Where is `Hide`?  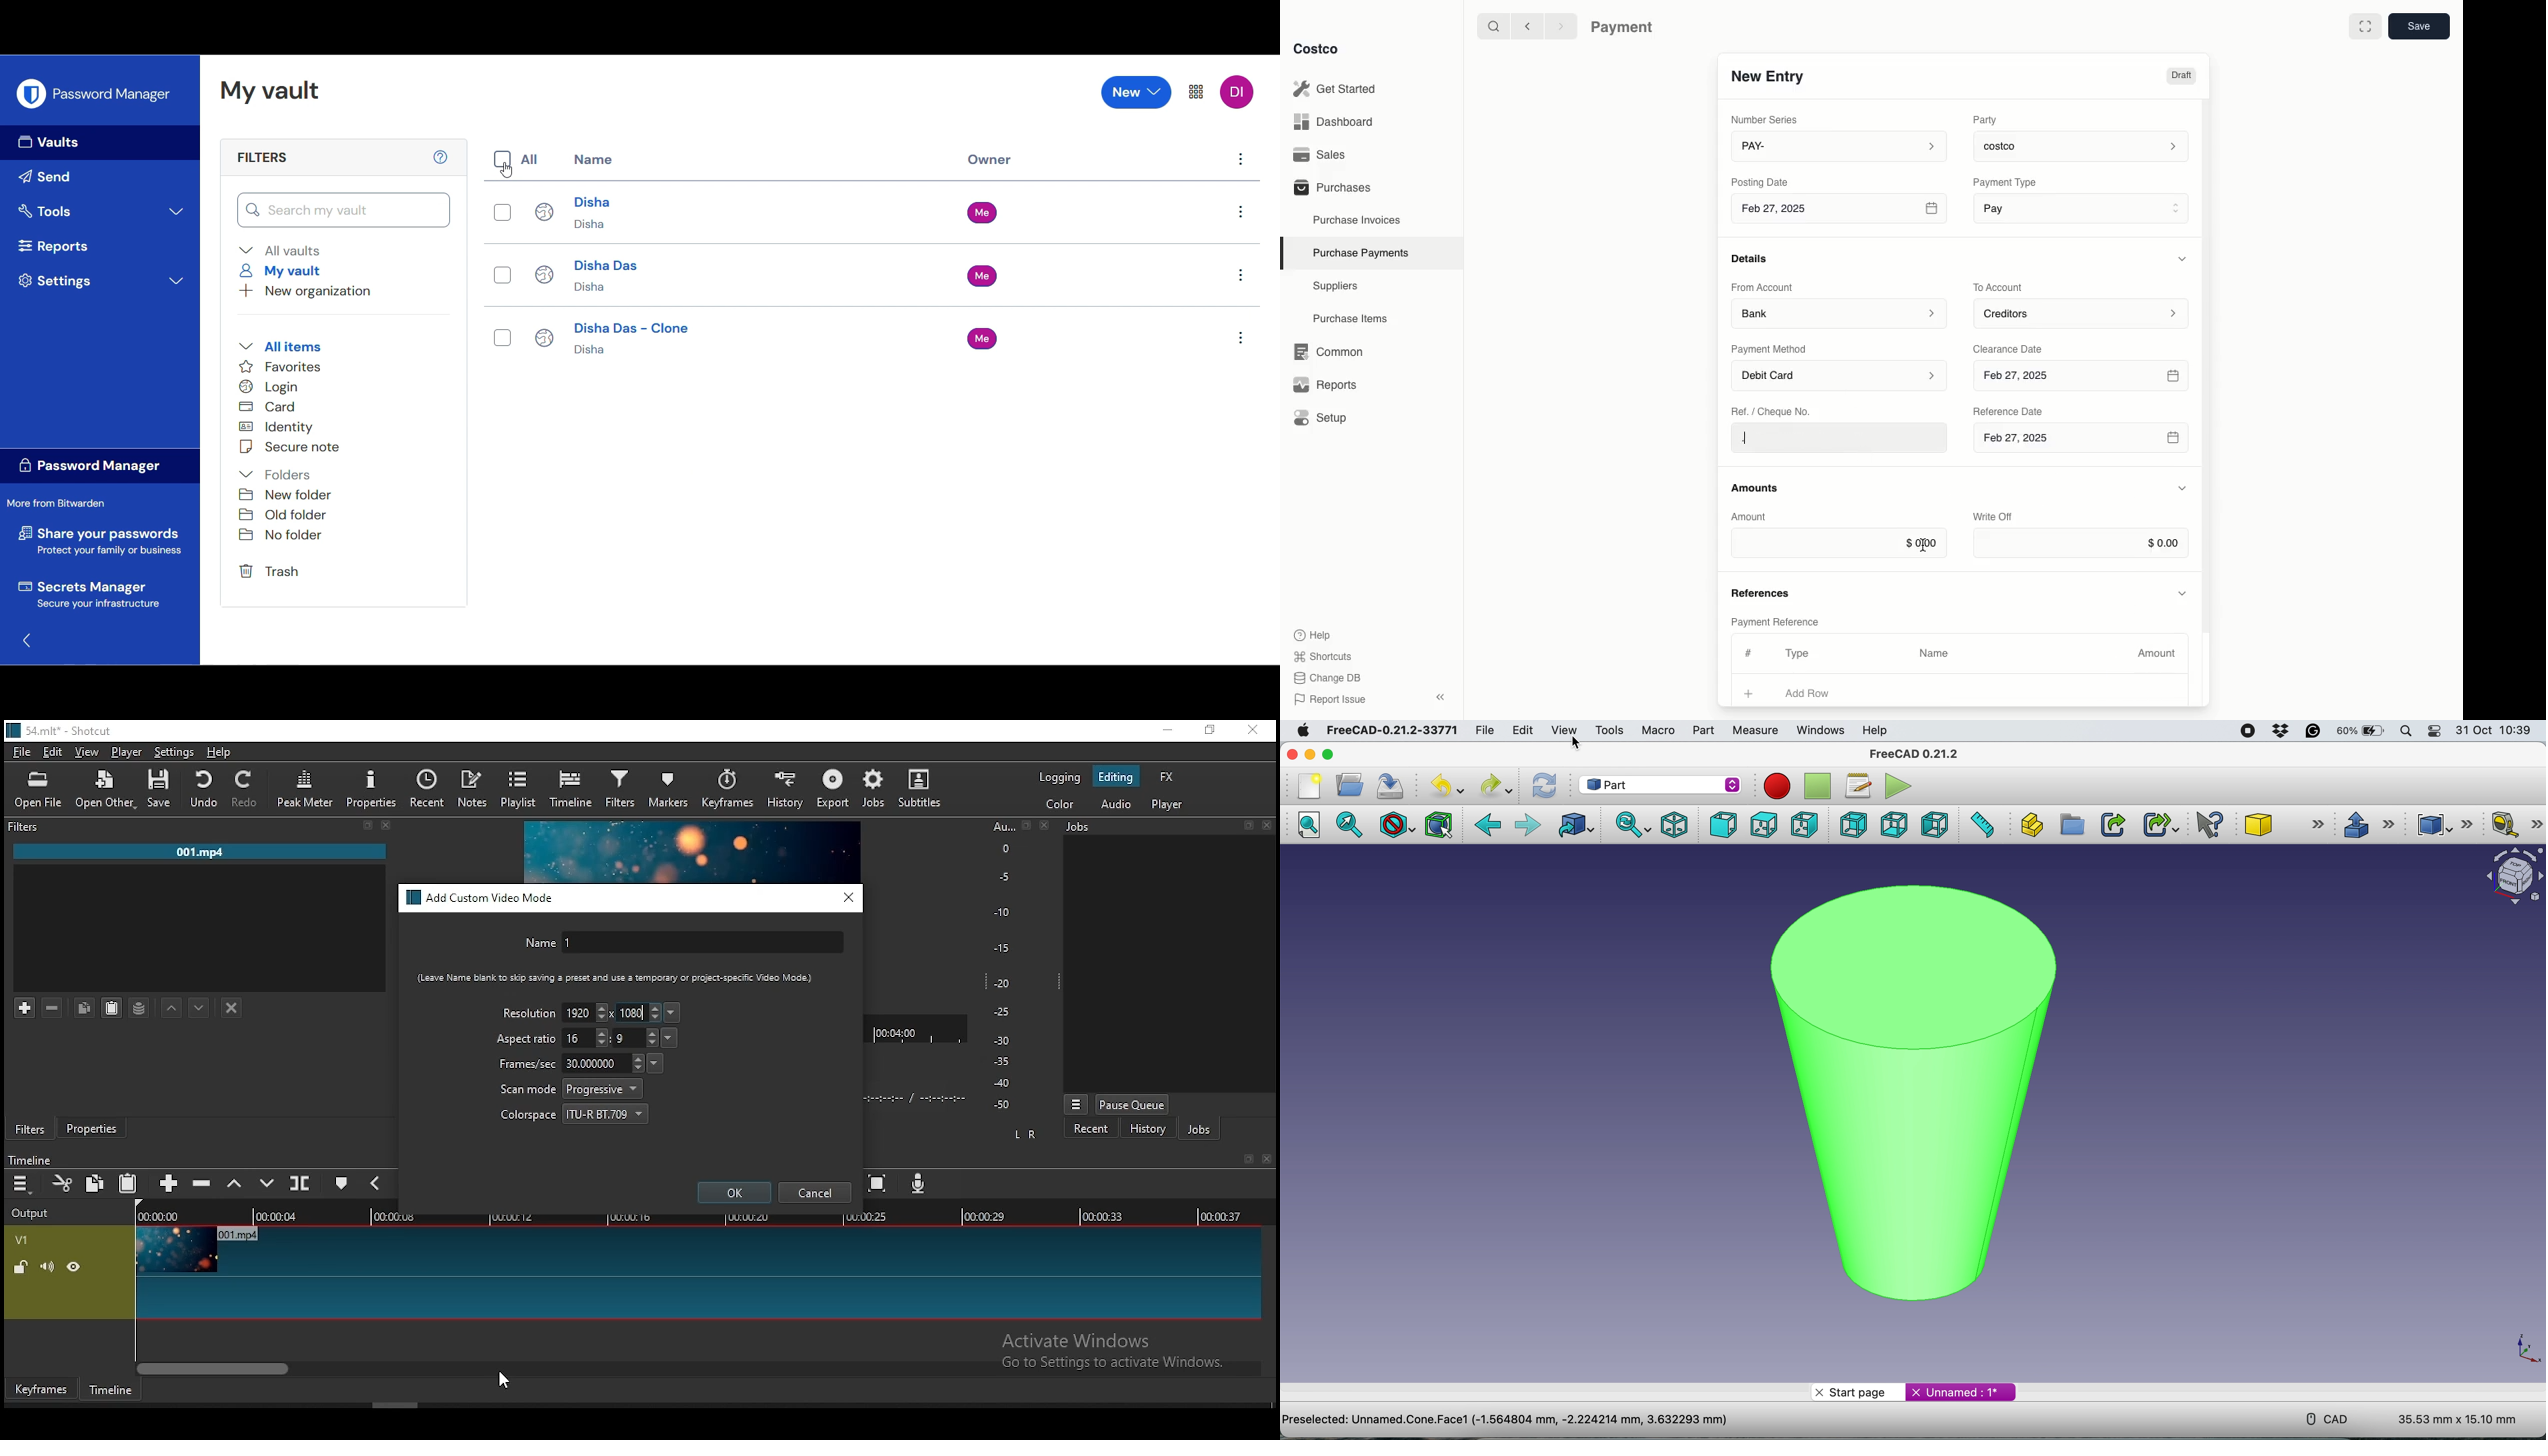
Hide is located at coordinates (2182, 489).